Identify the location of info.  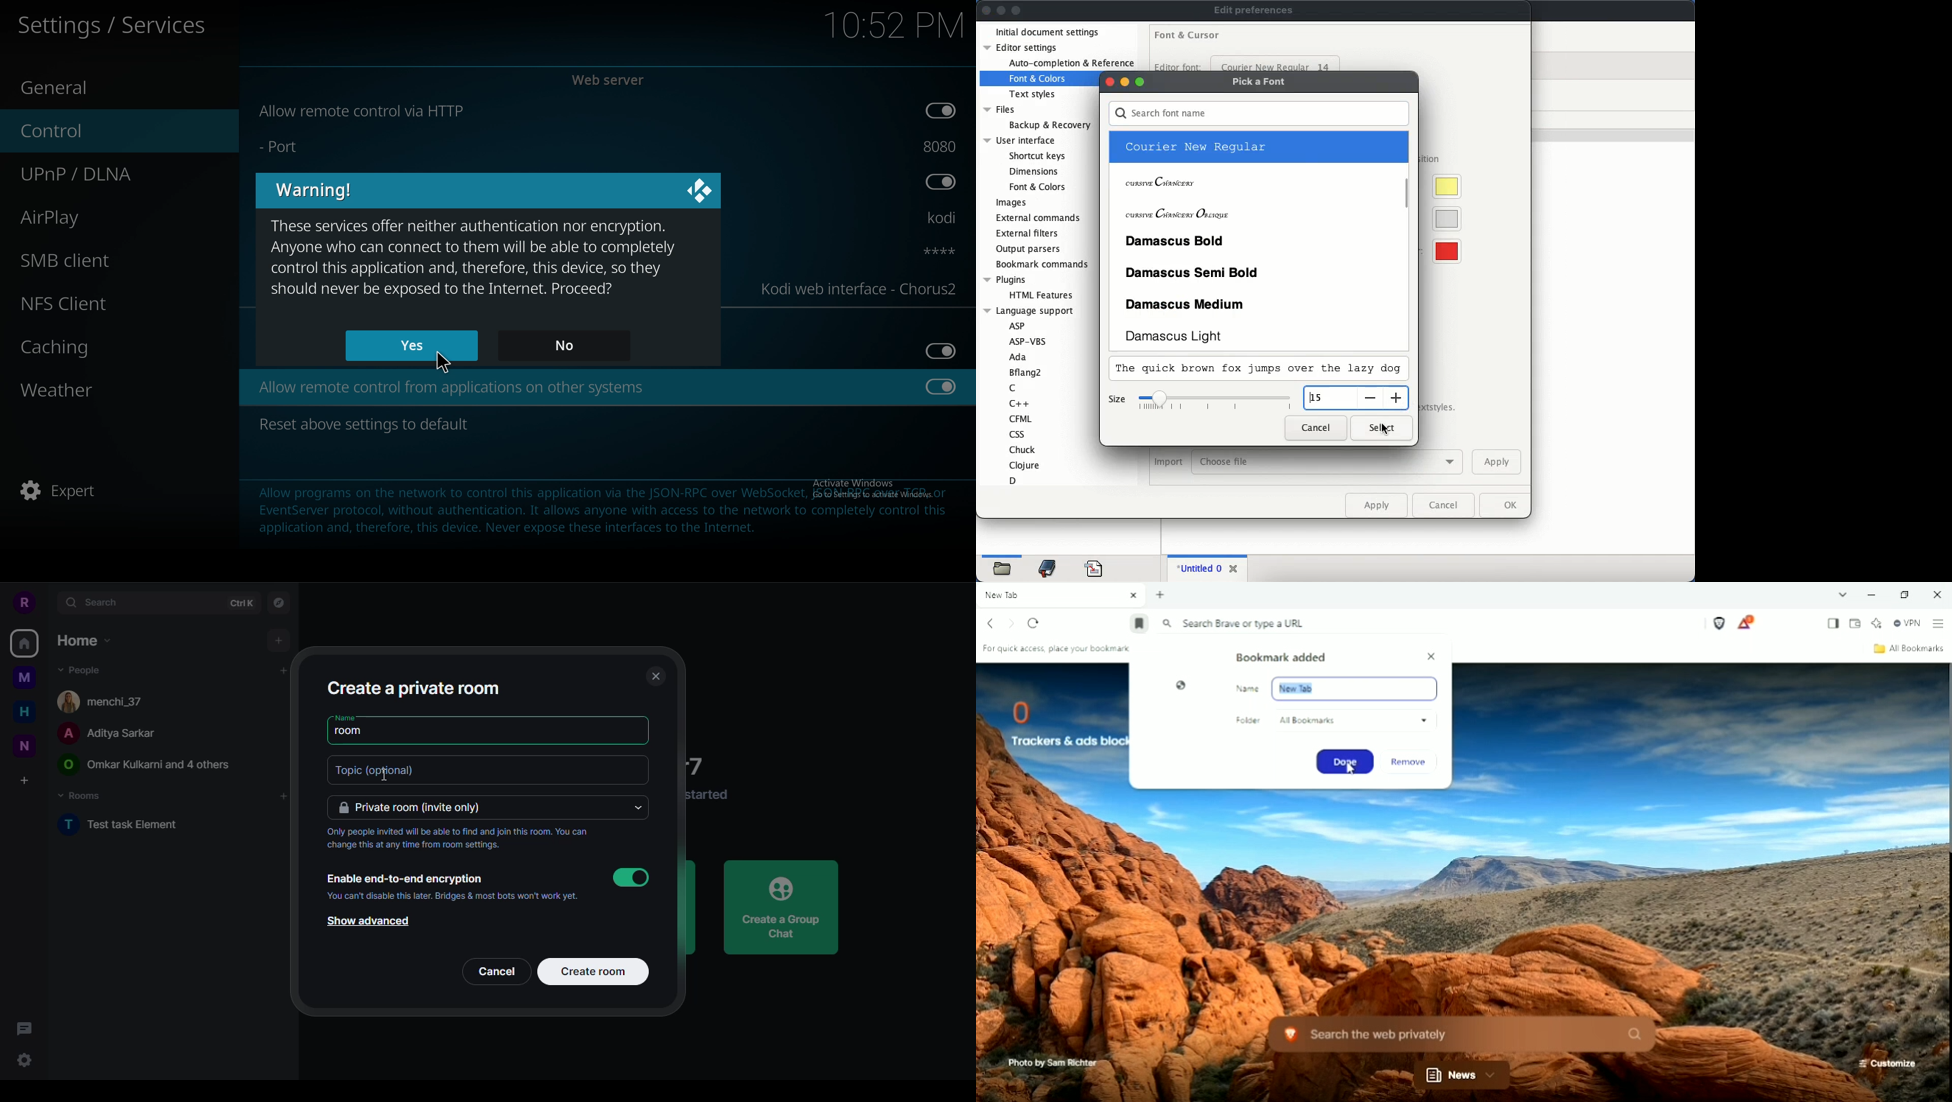
(452, 896).